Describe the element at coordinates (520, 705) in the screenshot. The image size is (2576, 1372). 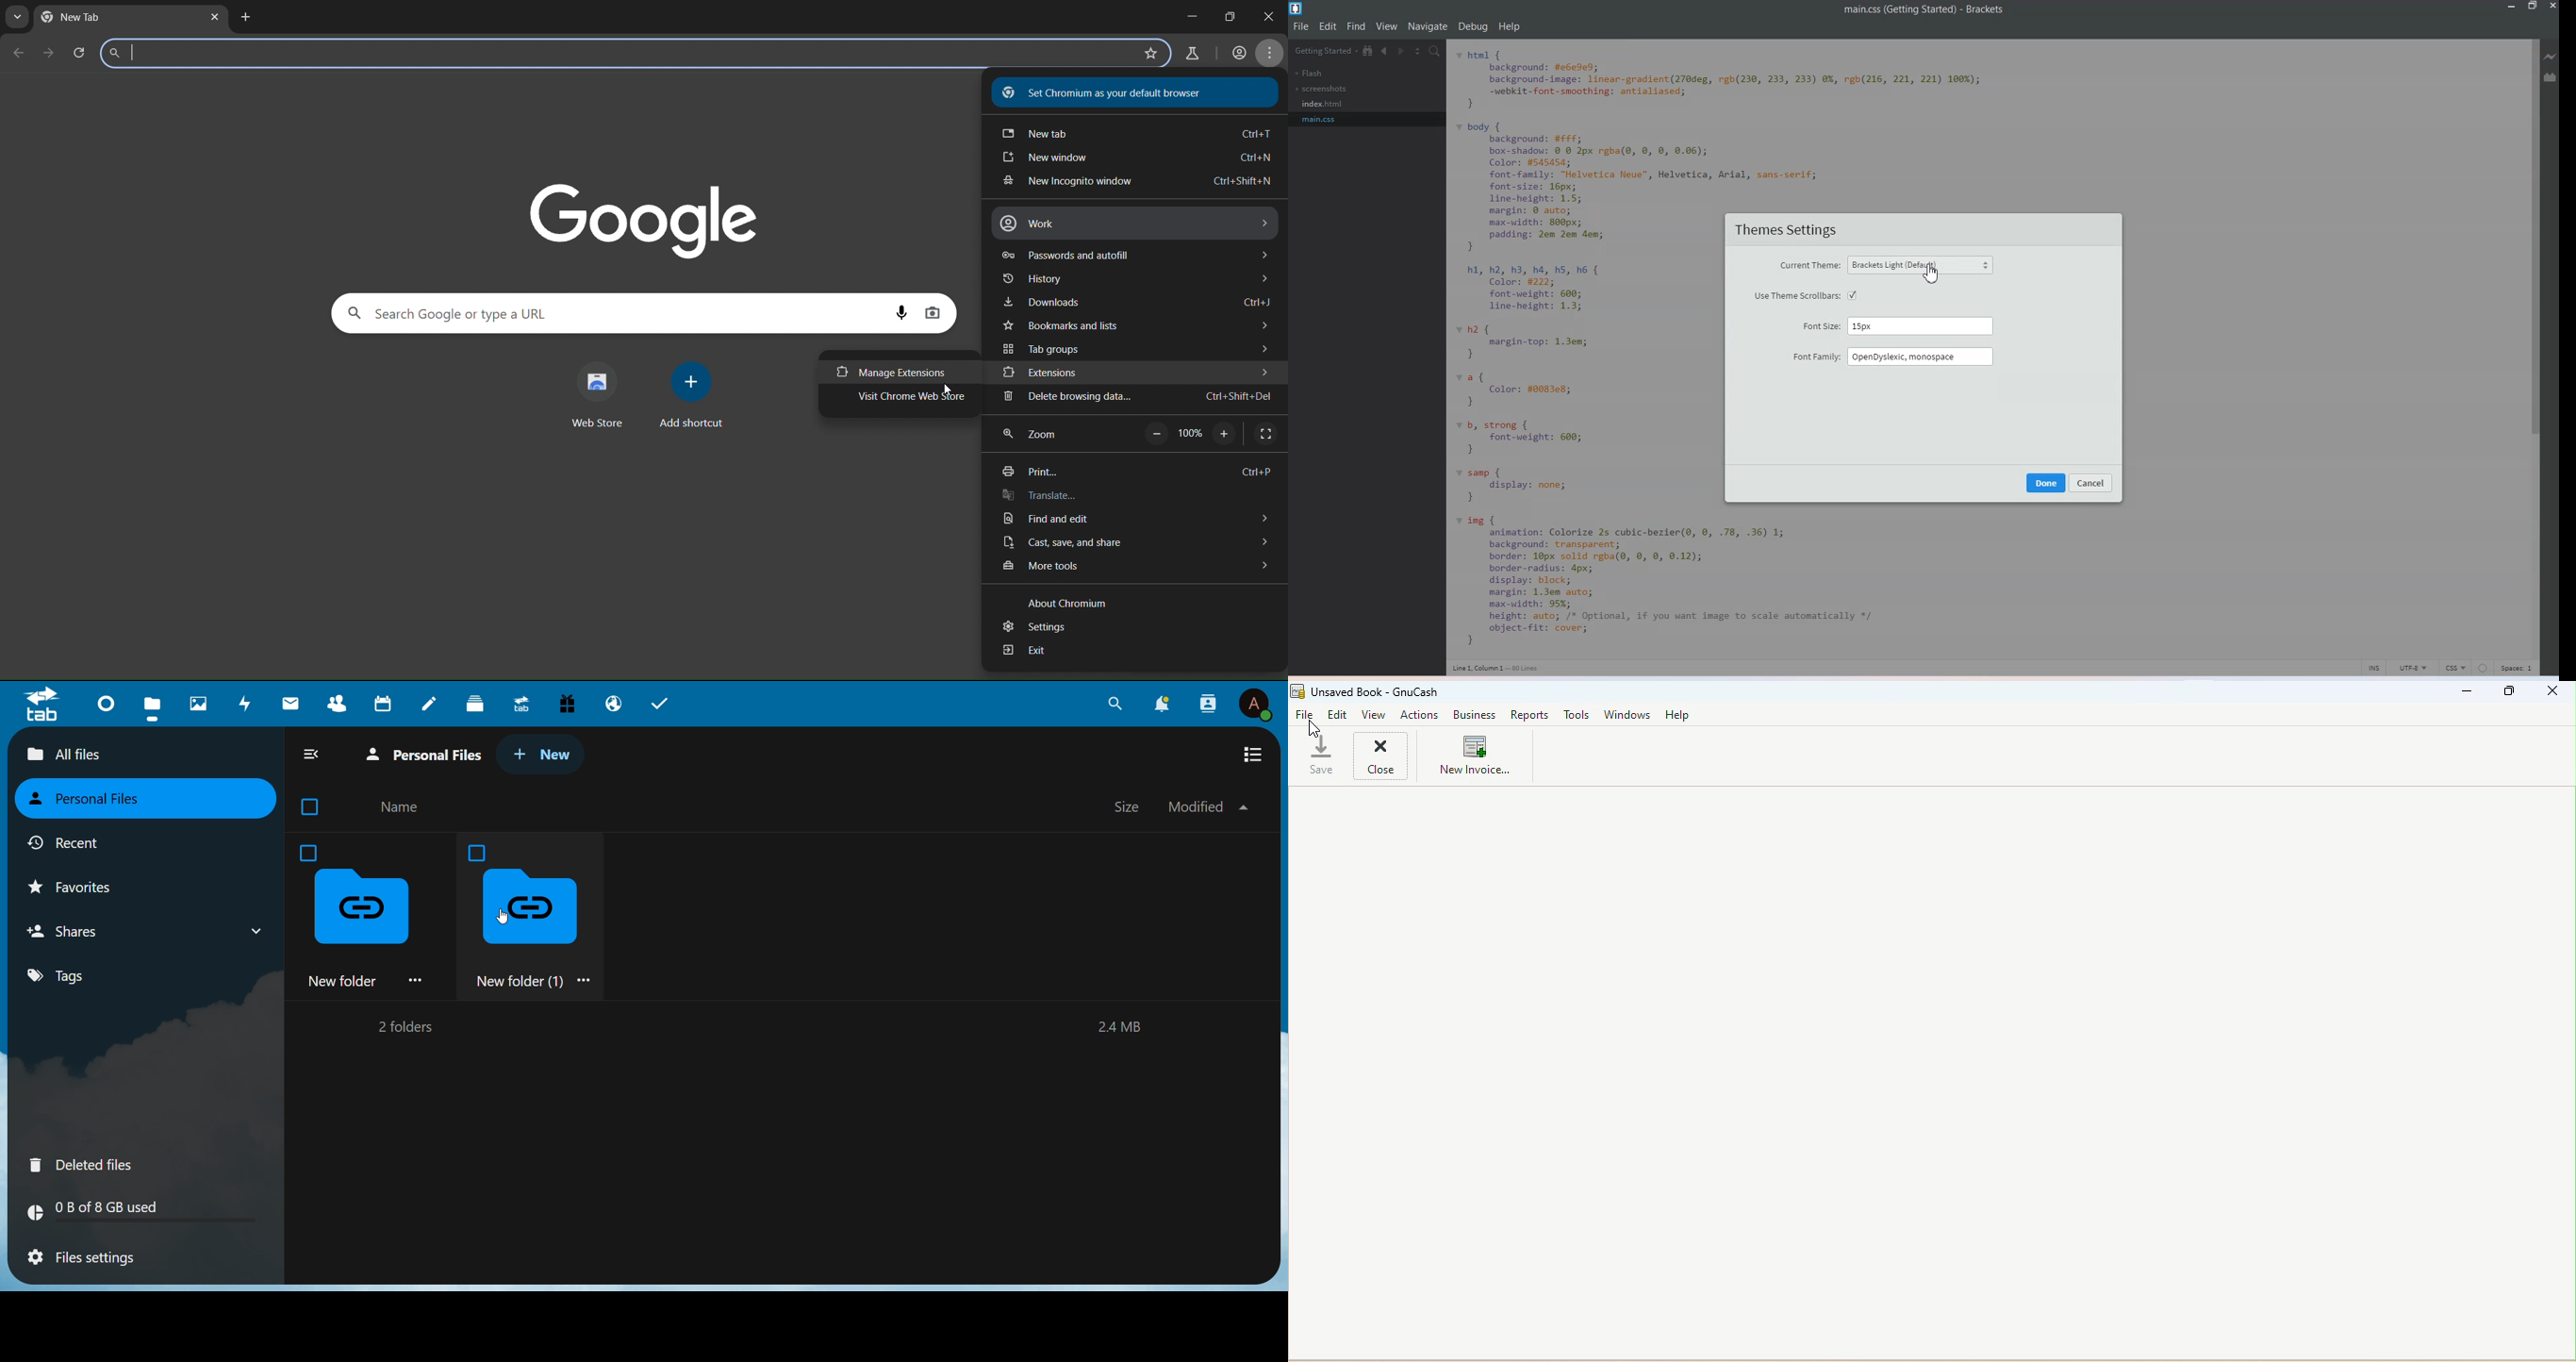
I see `upgrade` at that location.